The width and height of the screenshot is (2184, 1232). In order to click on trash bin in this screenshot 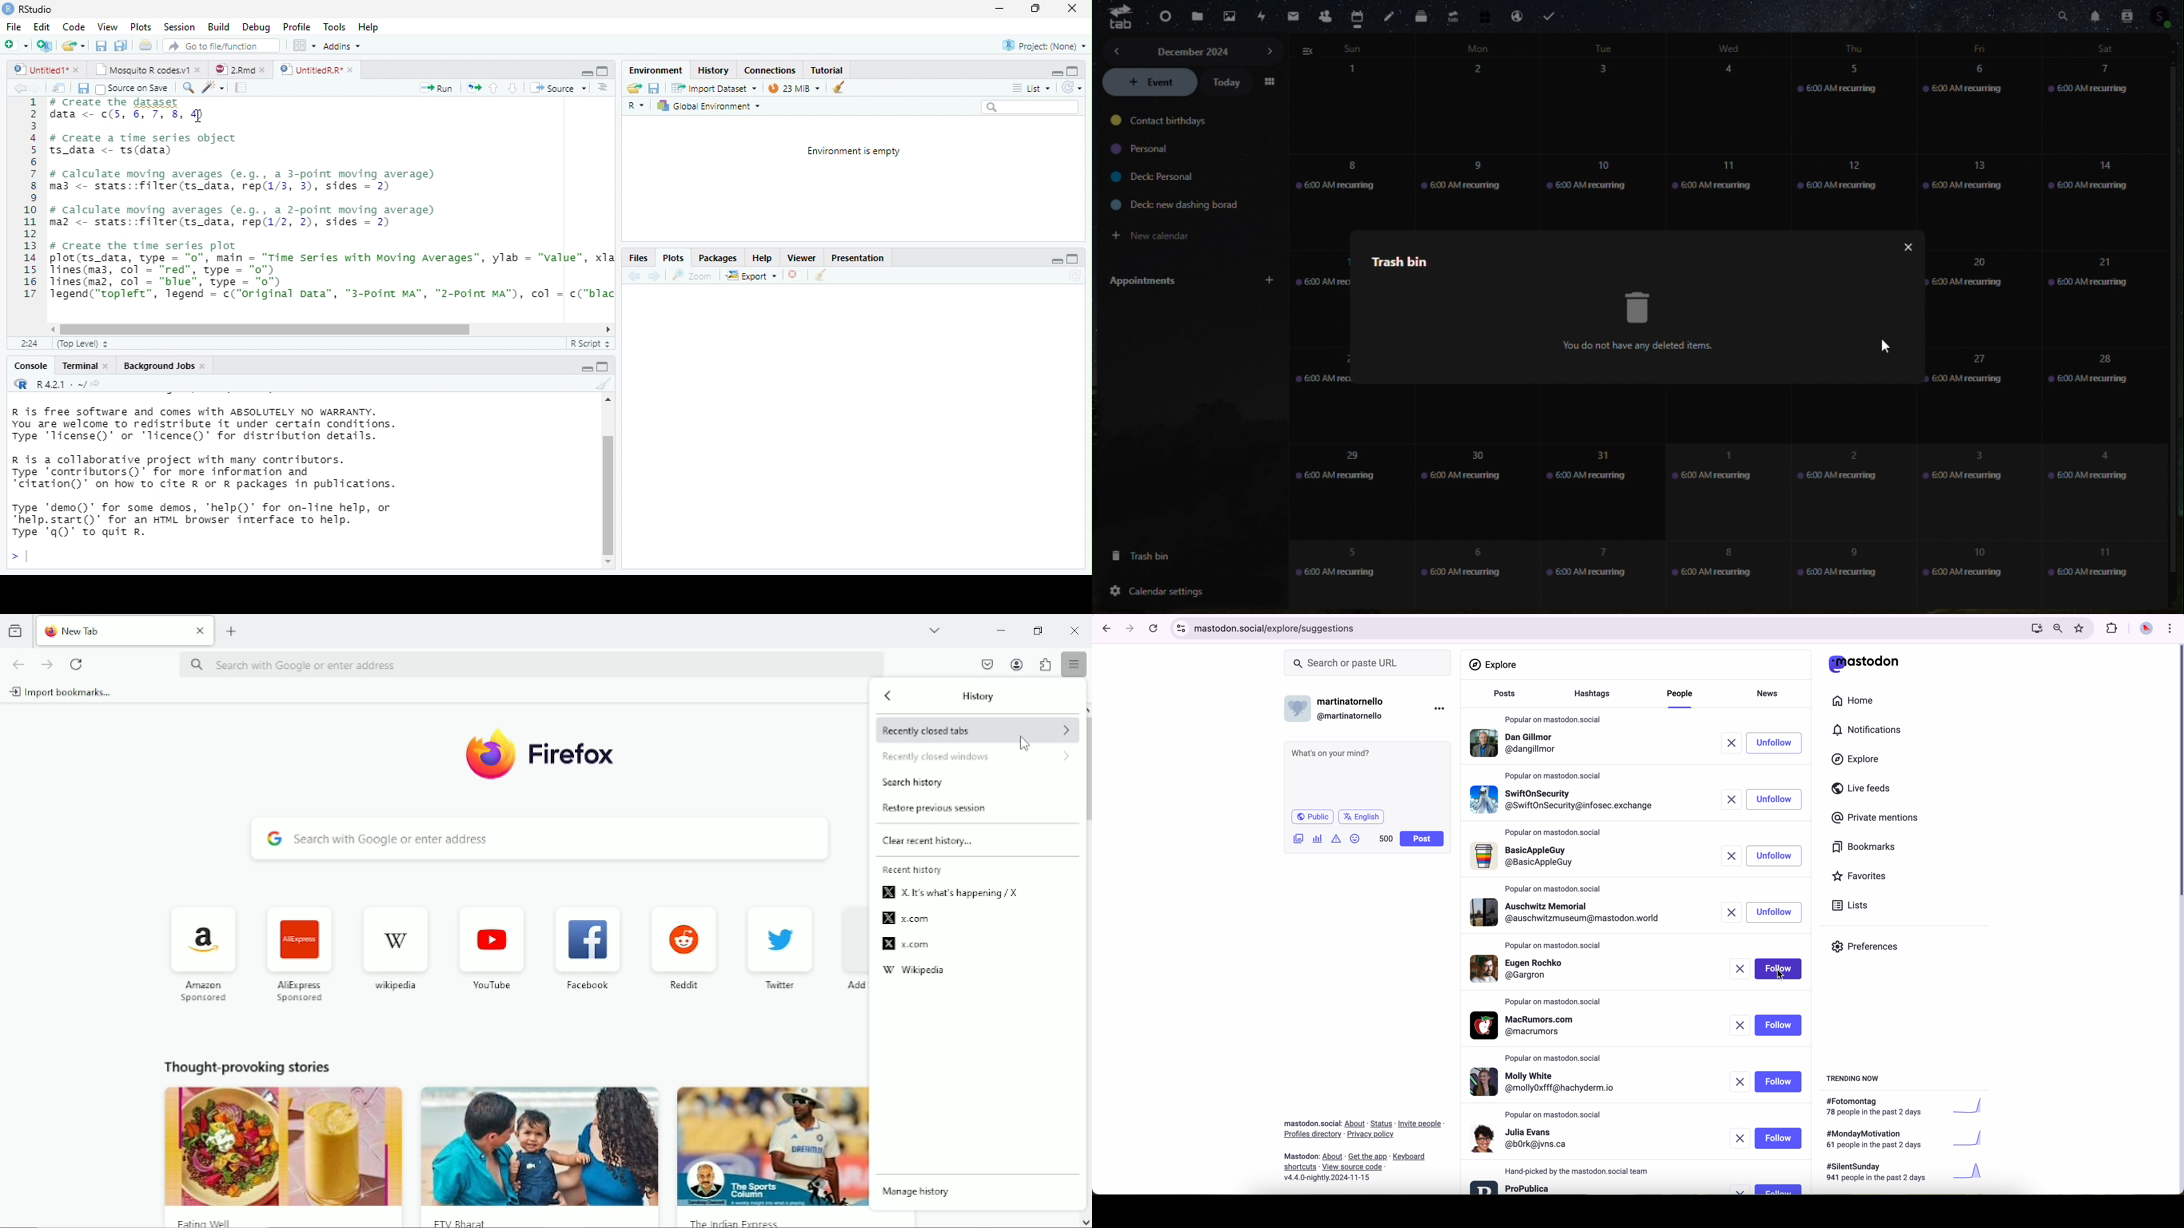, I will do `click(1395, 263)`.